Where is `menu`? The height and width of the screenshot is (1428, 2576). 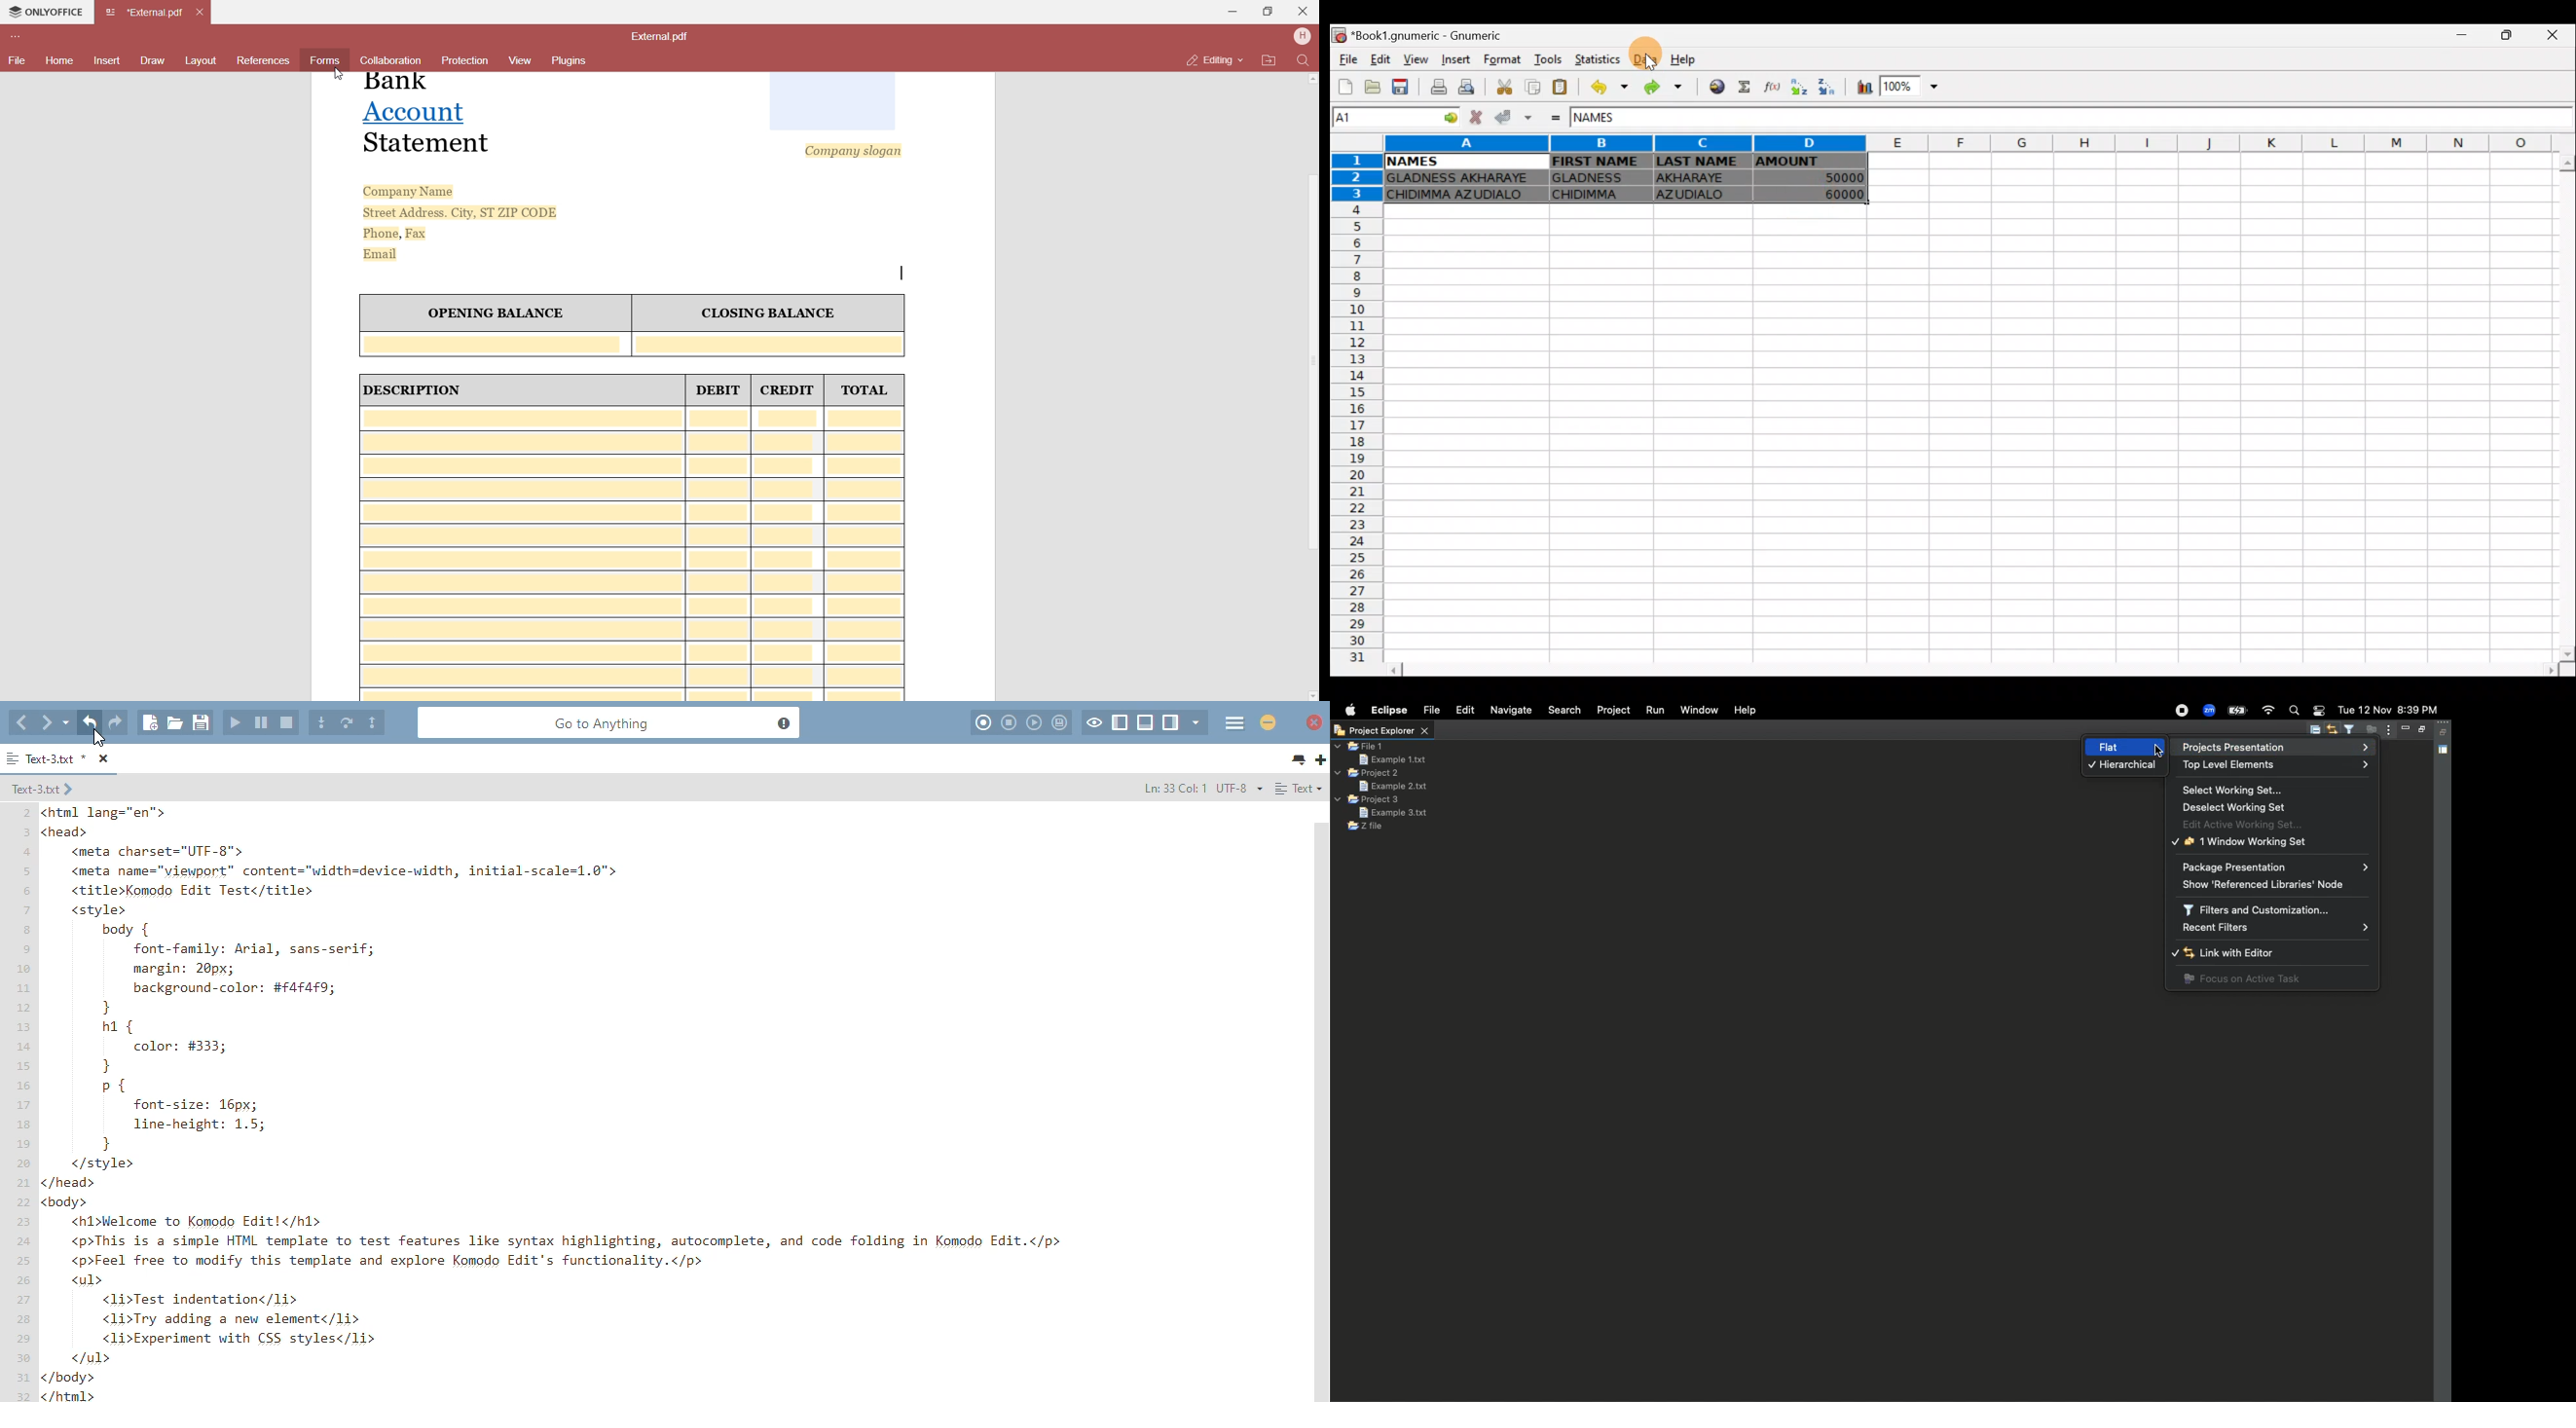 menu is located at coordinates (1234, 723).